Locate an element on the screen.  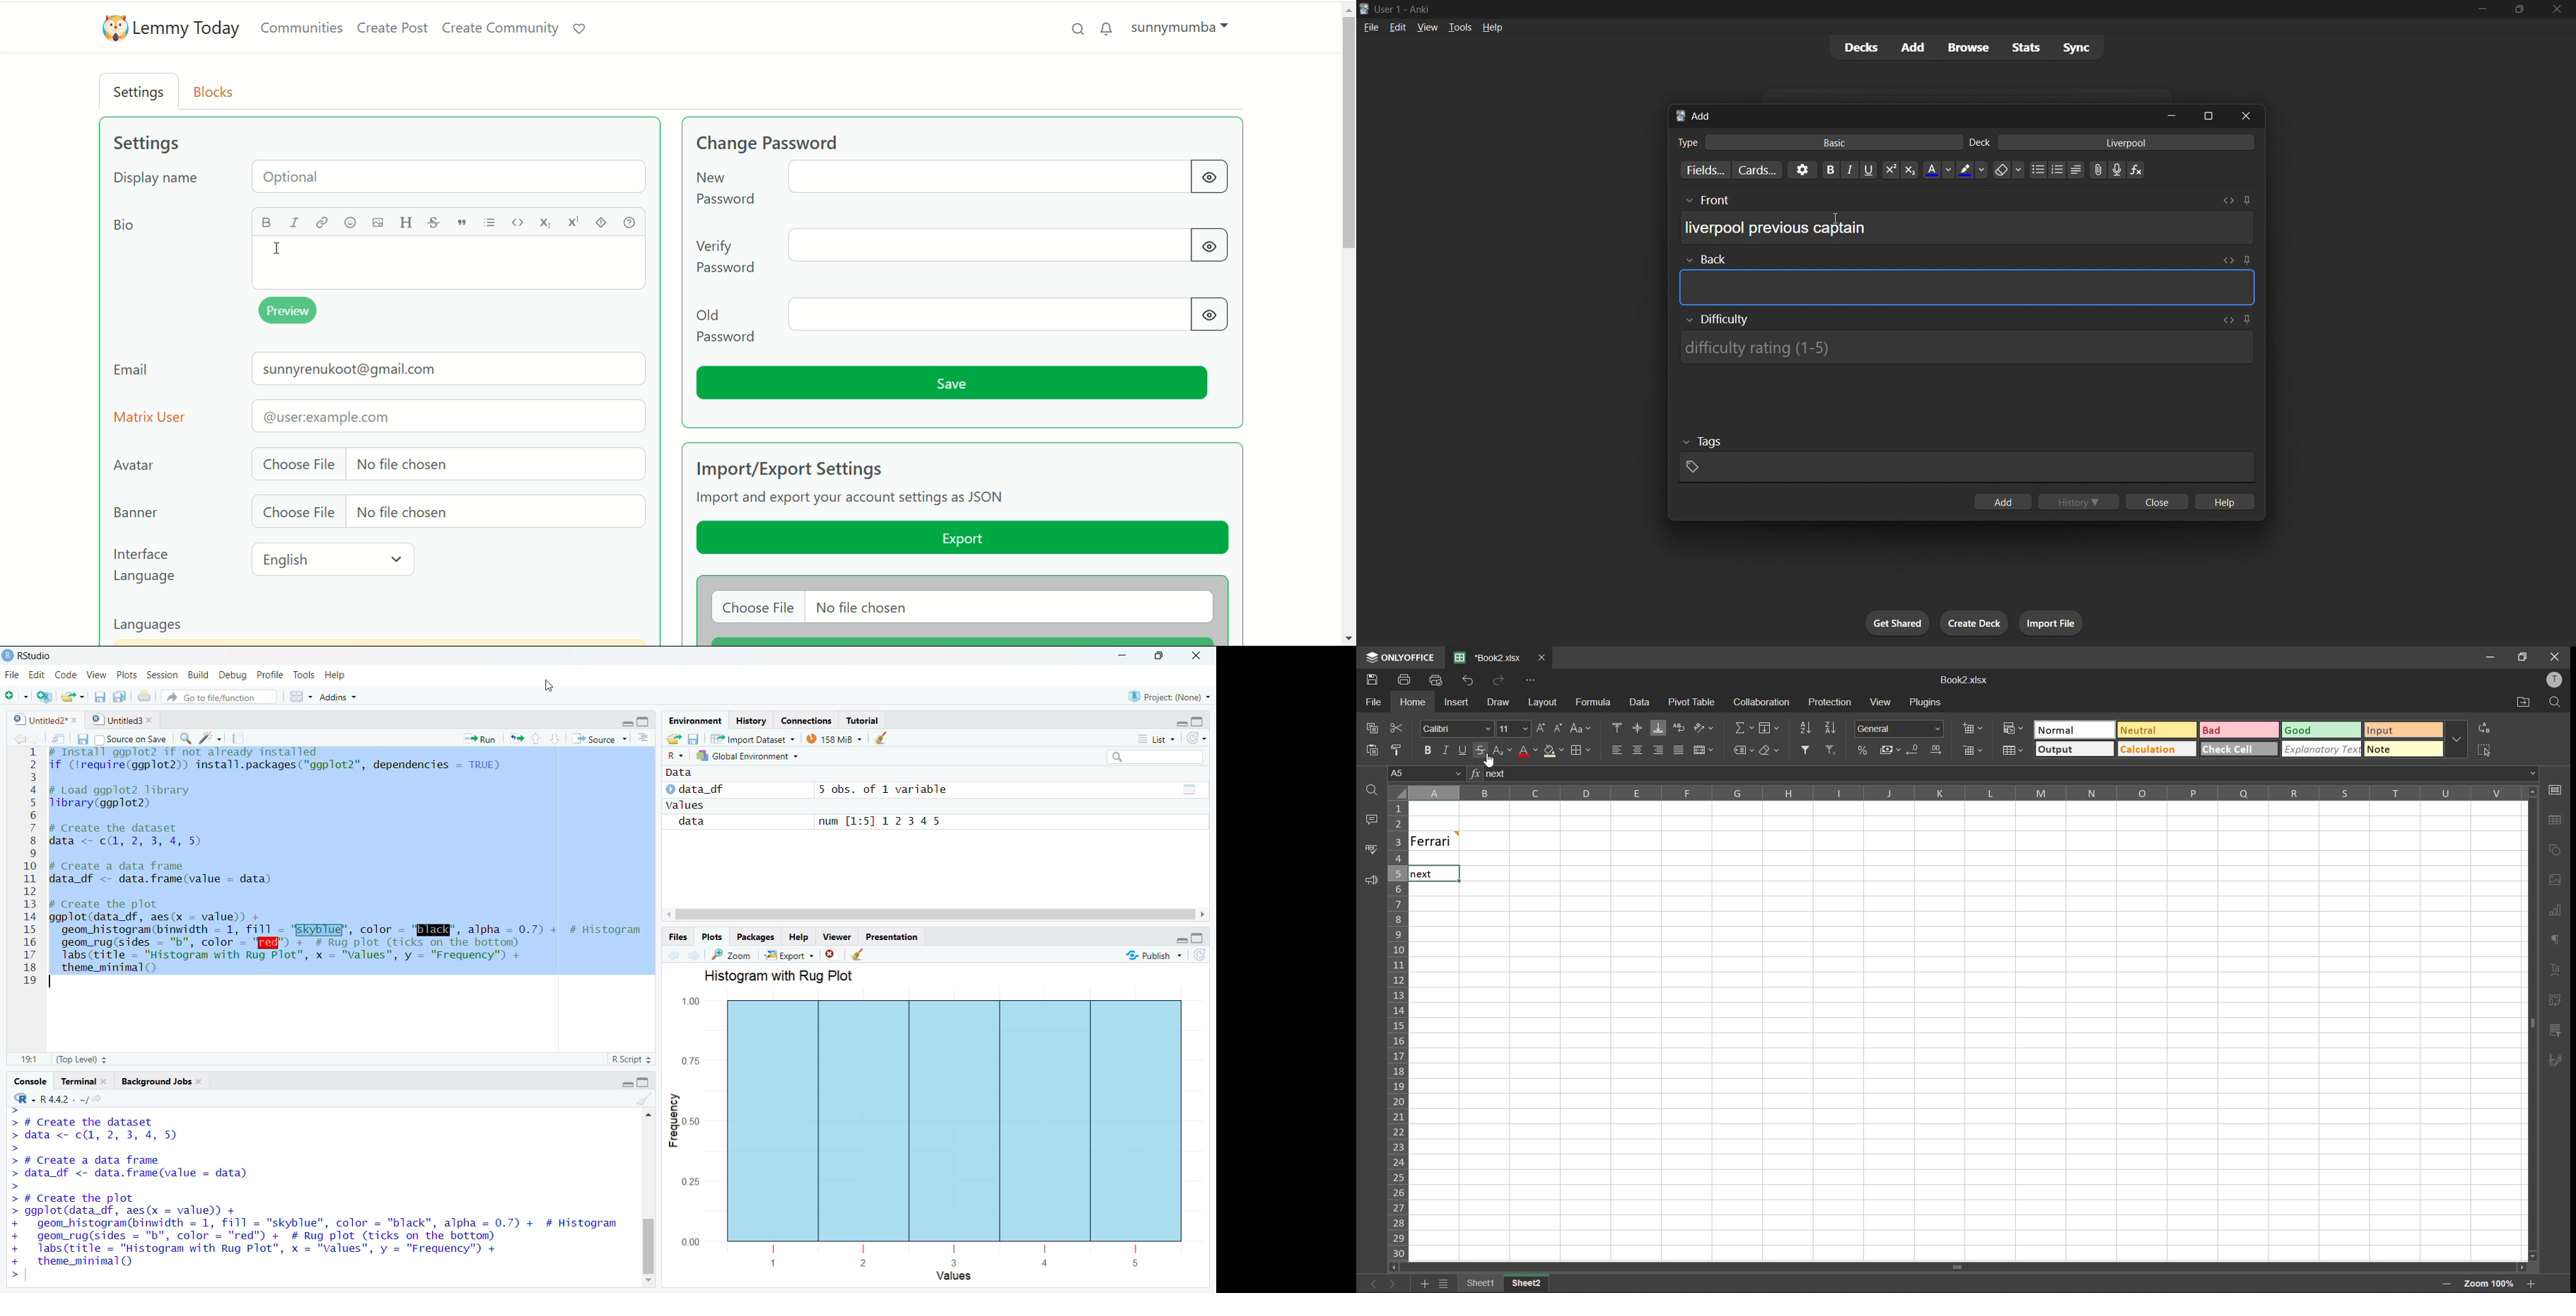
clear is located at coordinates (2008, 169).